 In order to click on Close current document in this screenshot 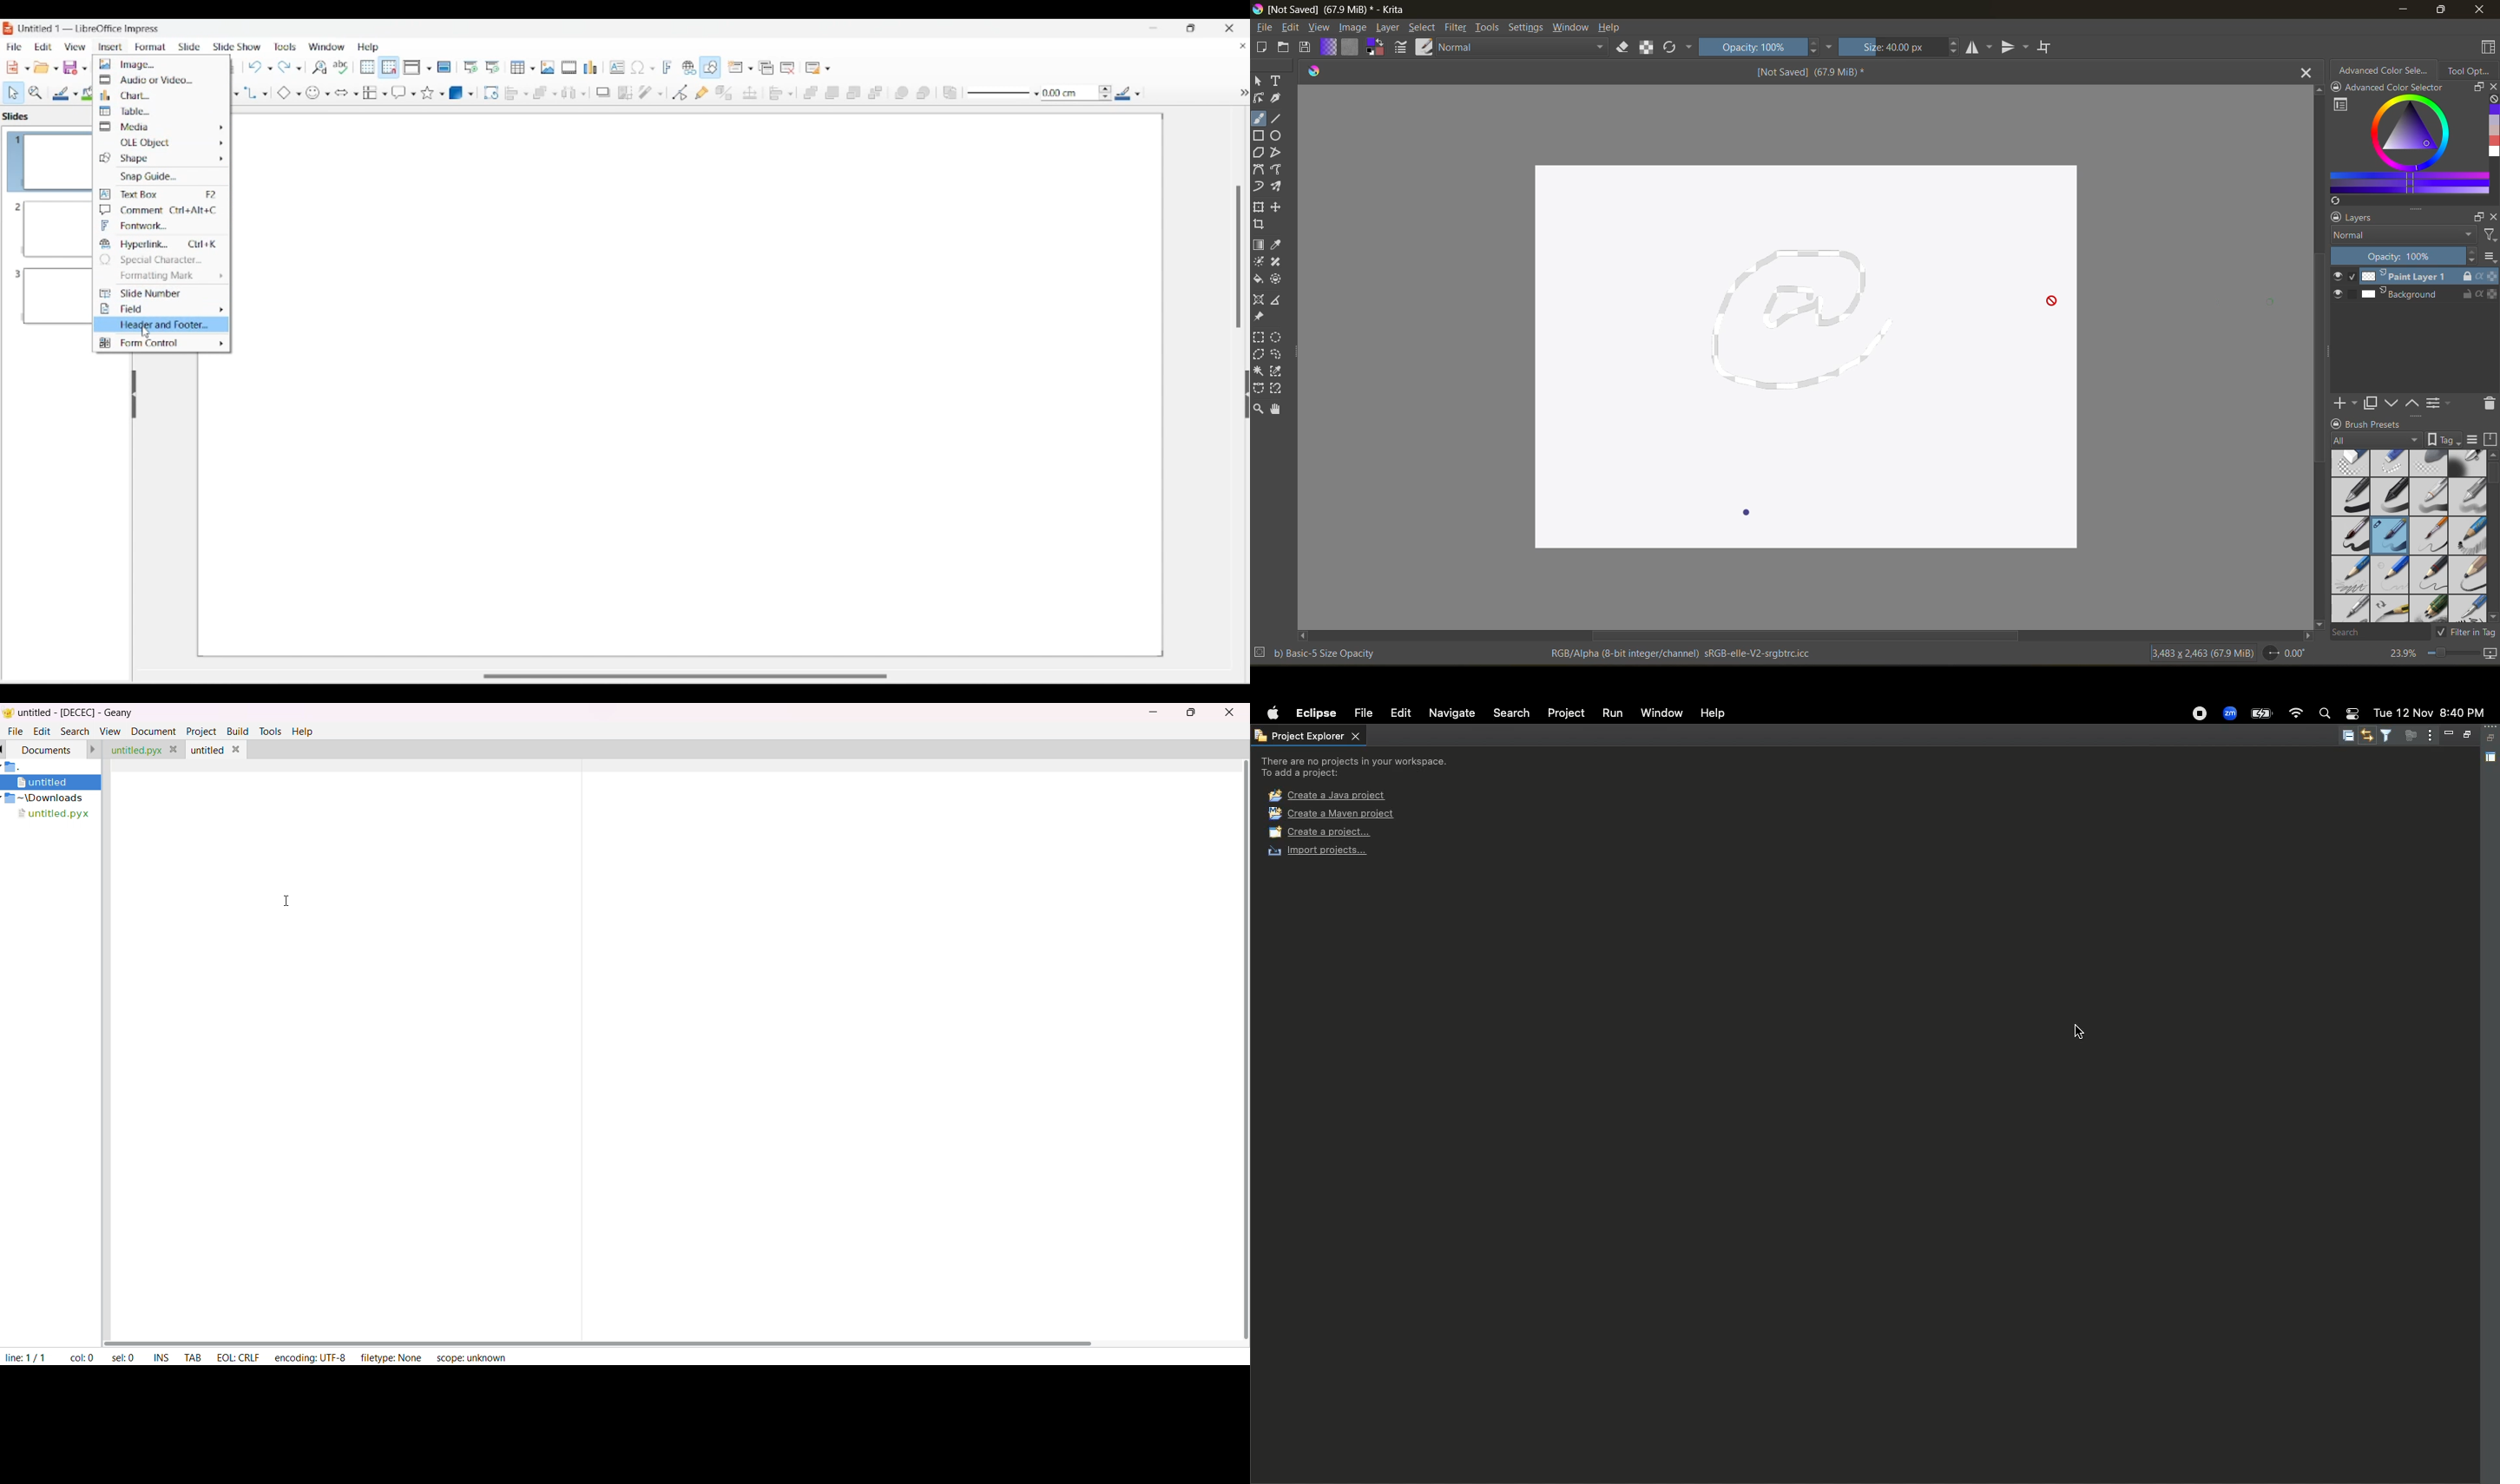, I will do `click(1243, 46)`.